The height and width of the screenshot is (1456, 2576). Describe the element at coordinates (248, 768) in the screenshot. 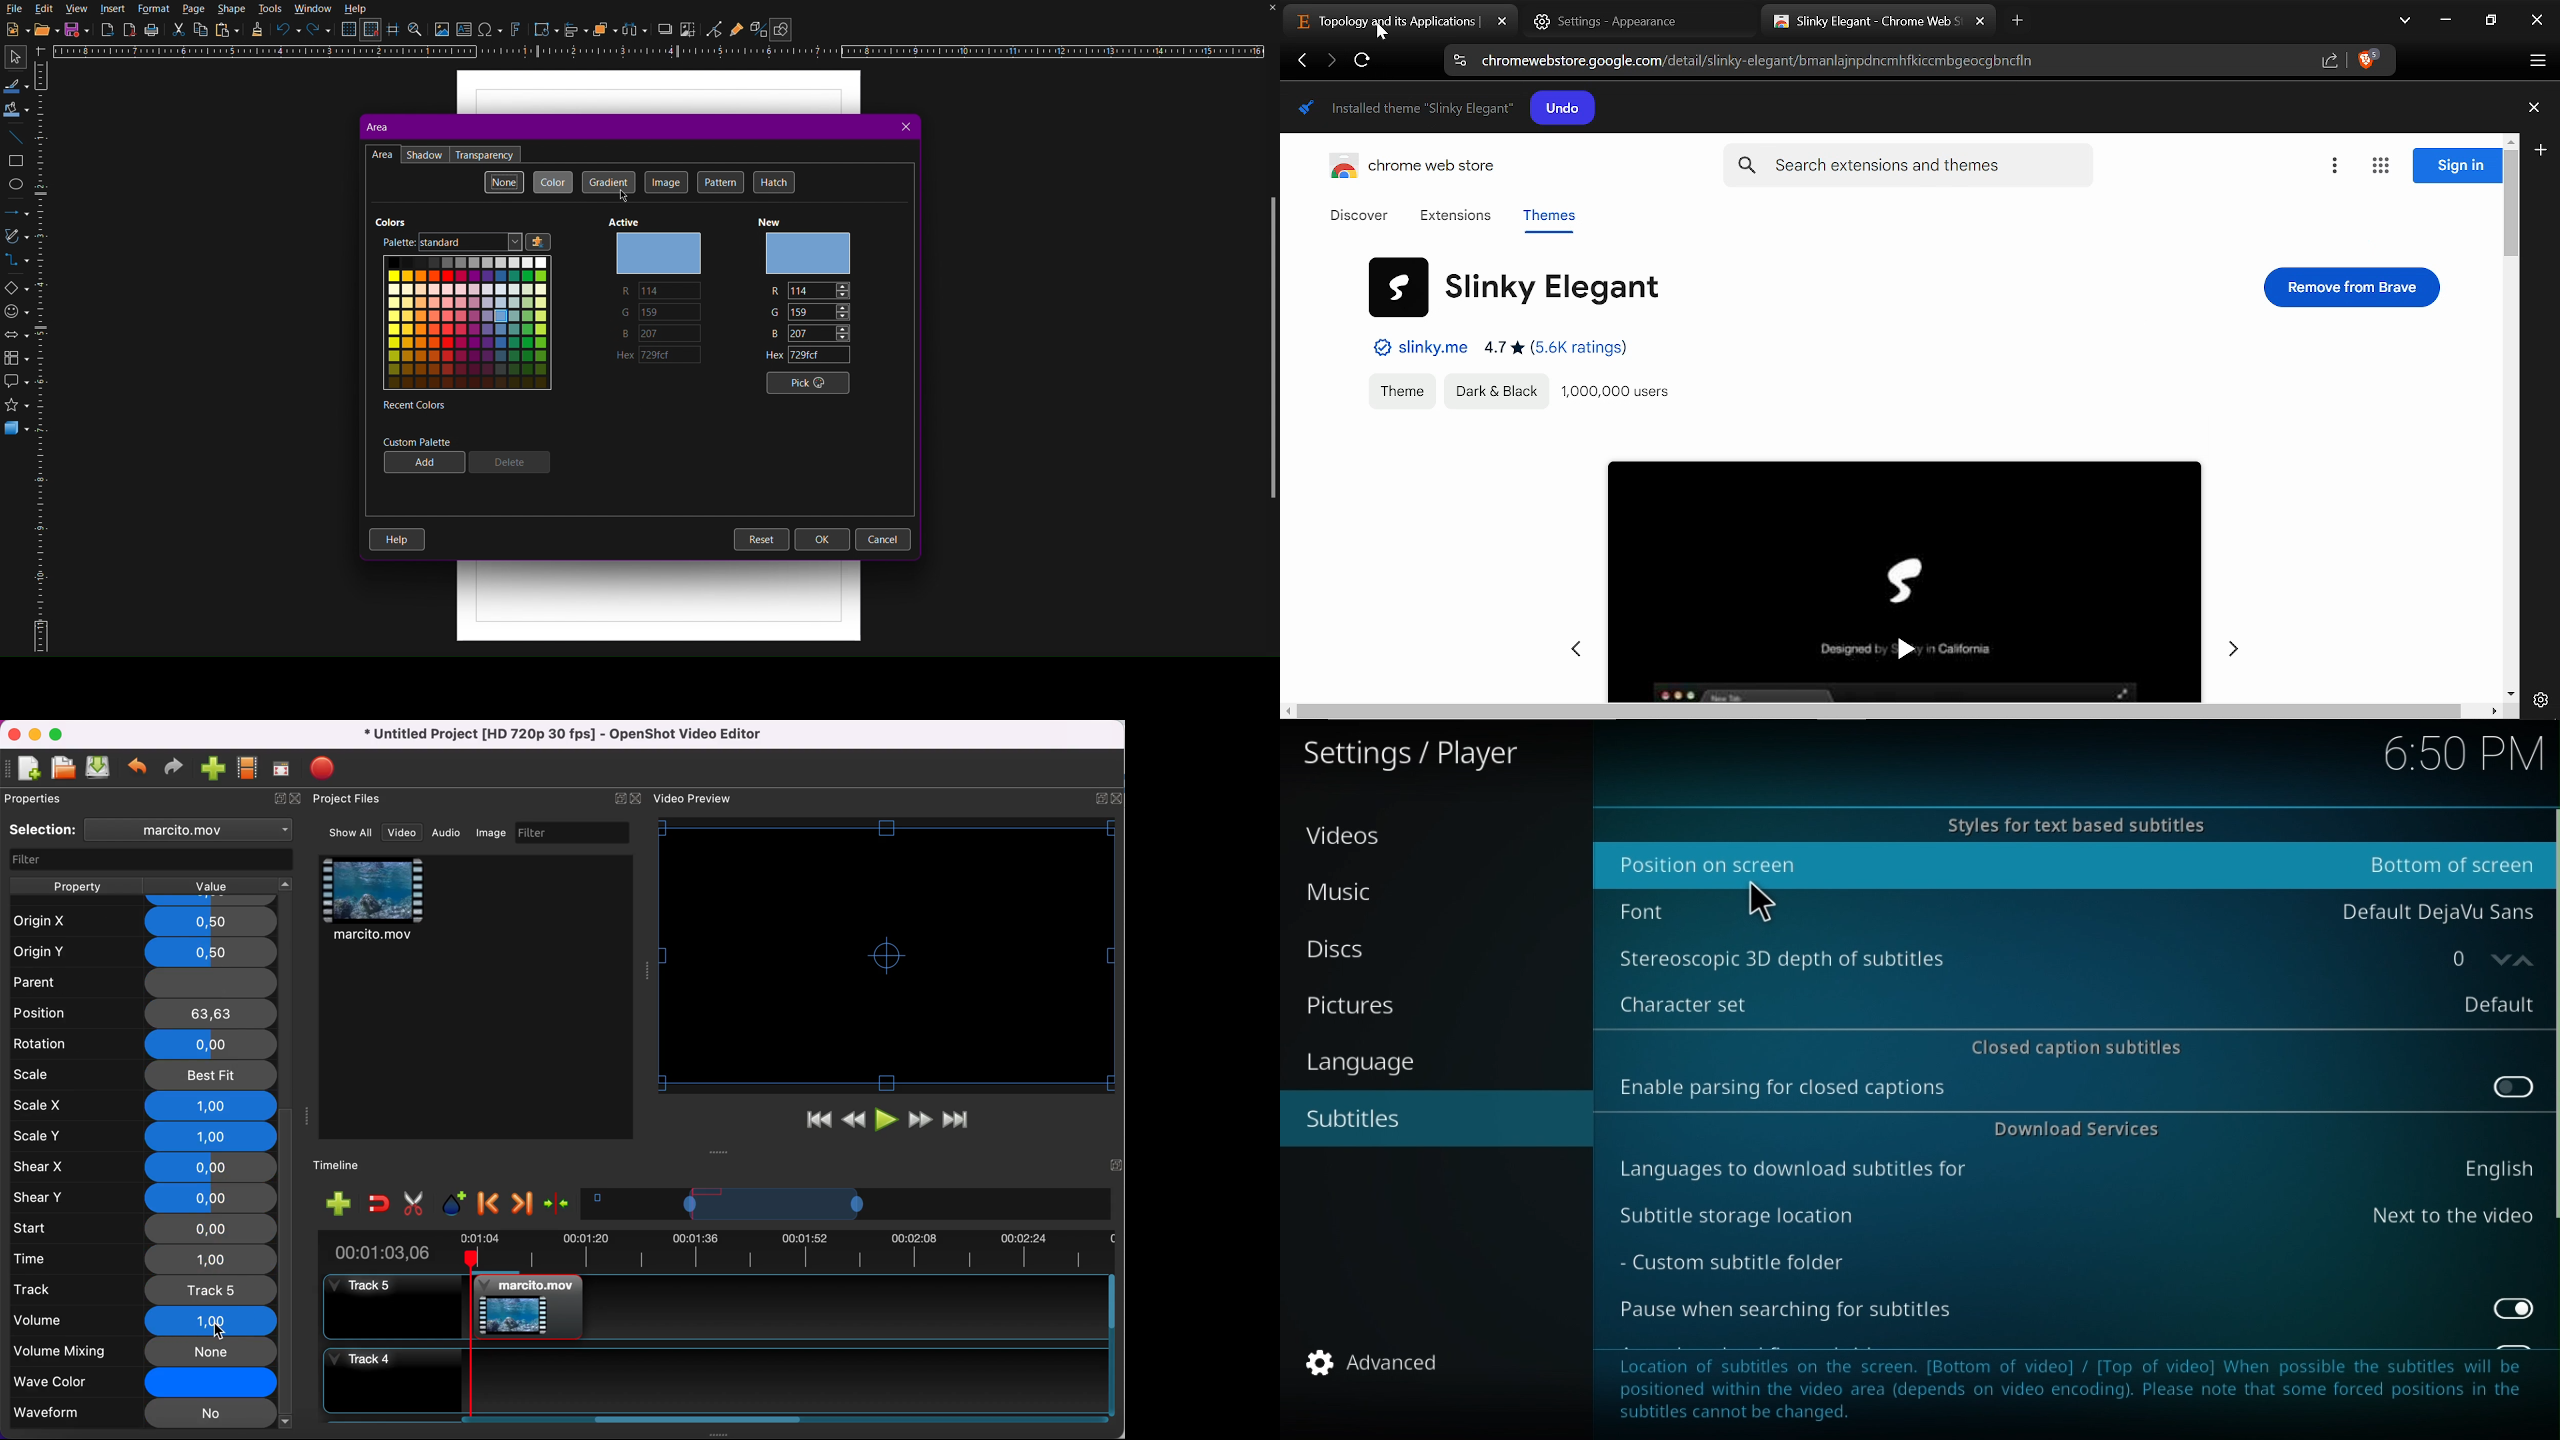

I see `choose profile` at that location.